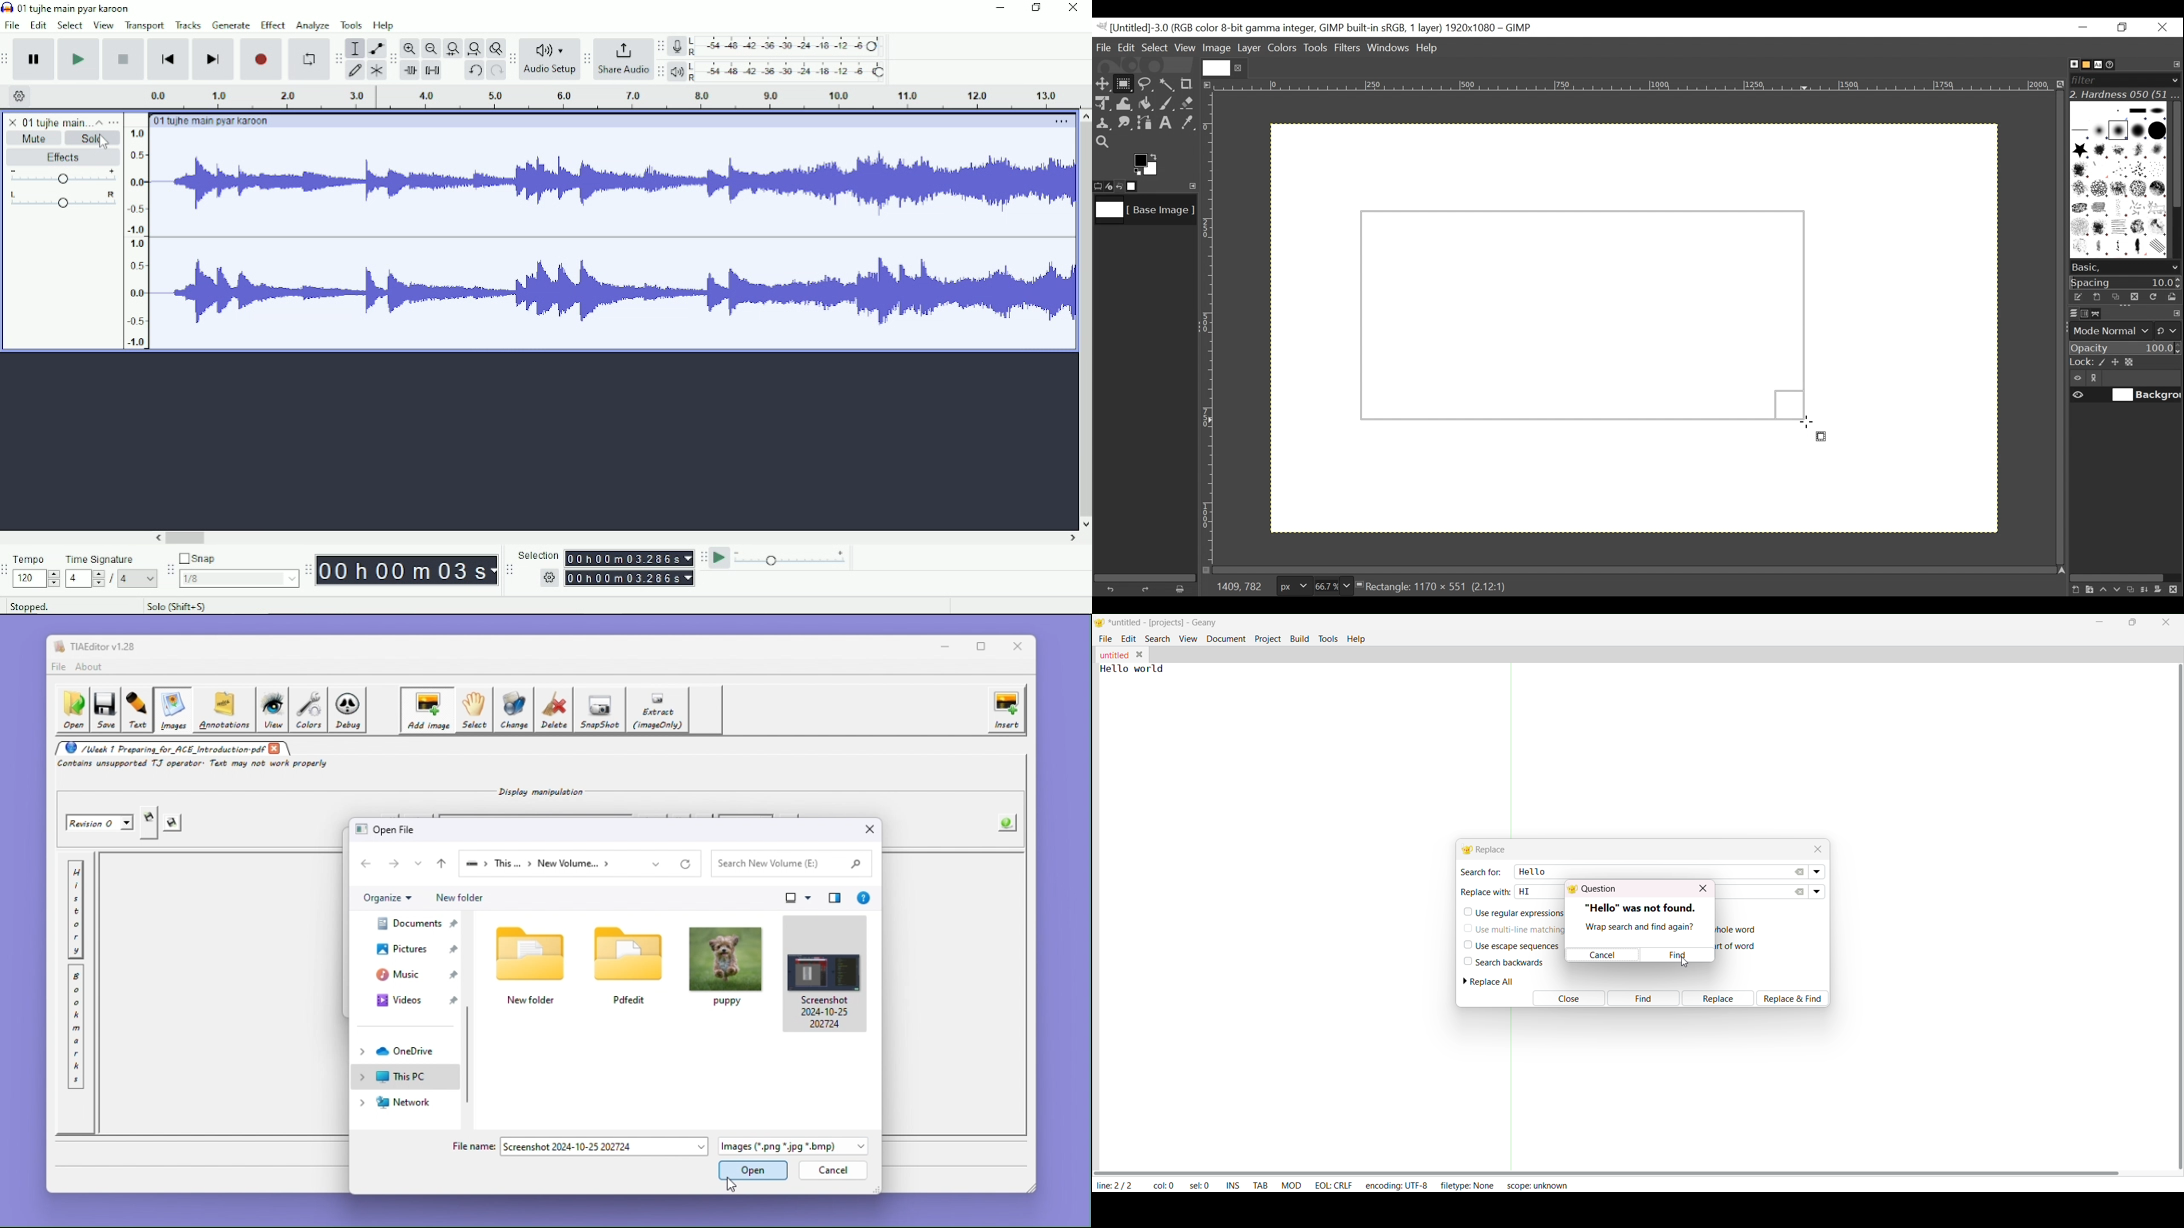 The height and width of the screenshot is (1232, 2184). I want to click on Selection, so click(629, 555).